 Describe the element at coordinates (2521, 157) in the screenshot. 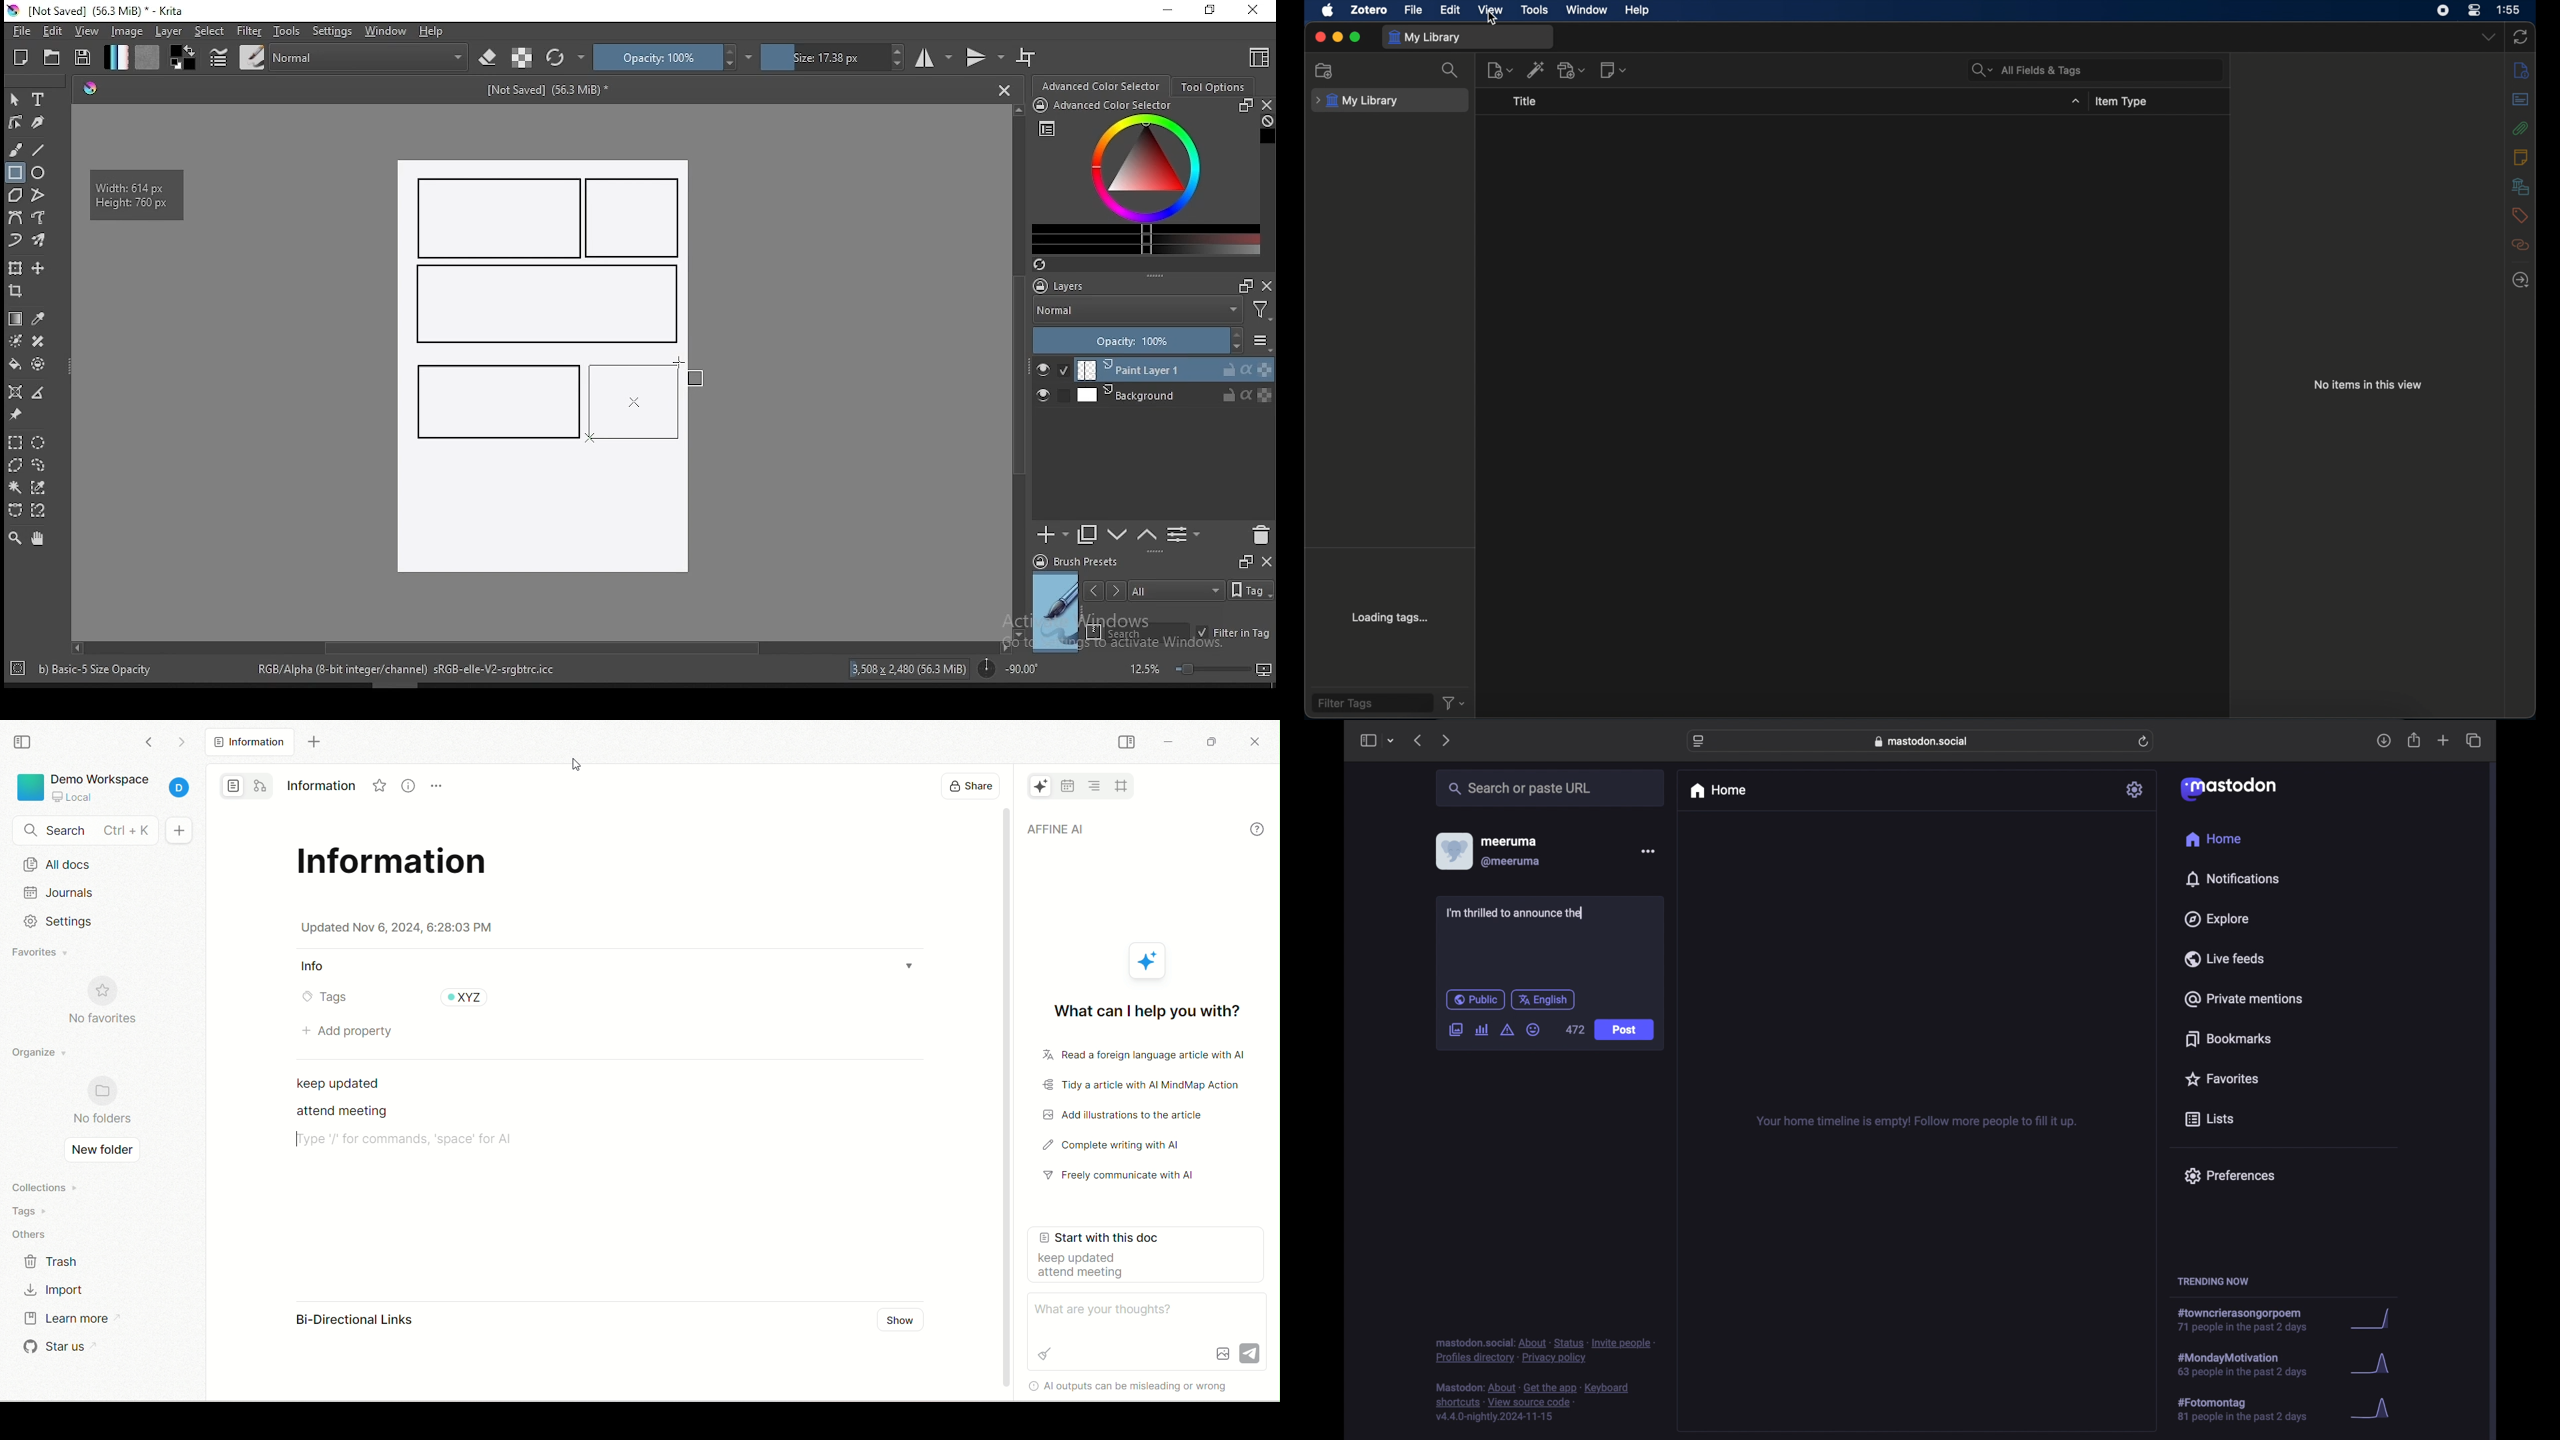

I see `notes` at that location.